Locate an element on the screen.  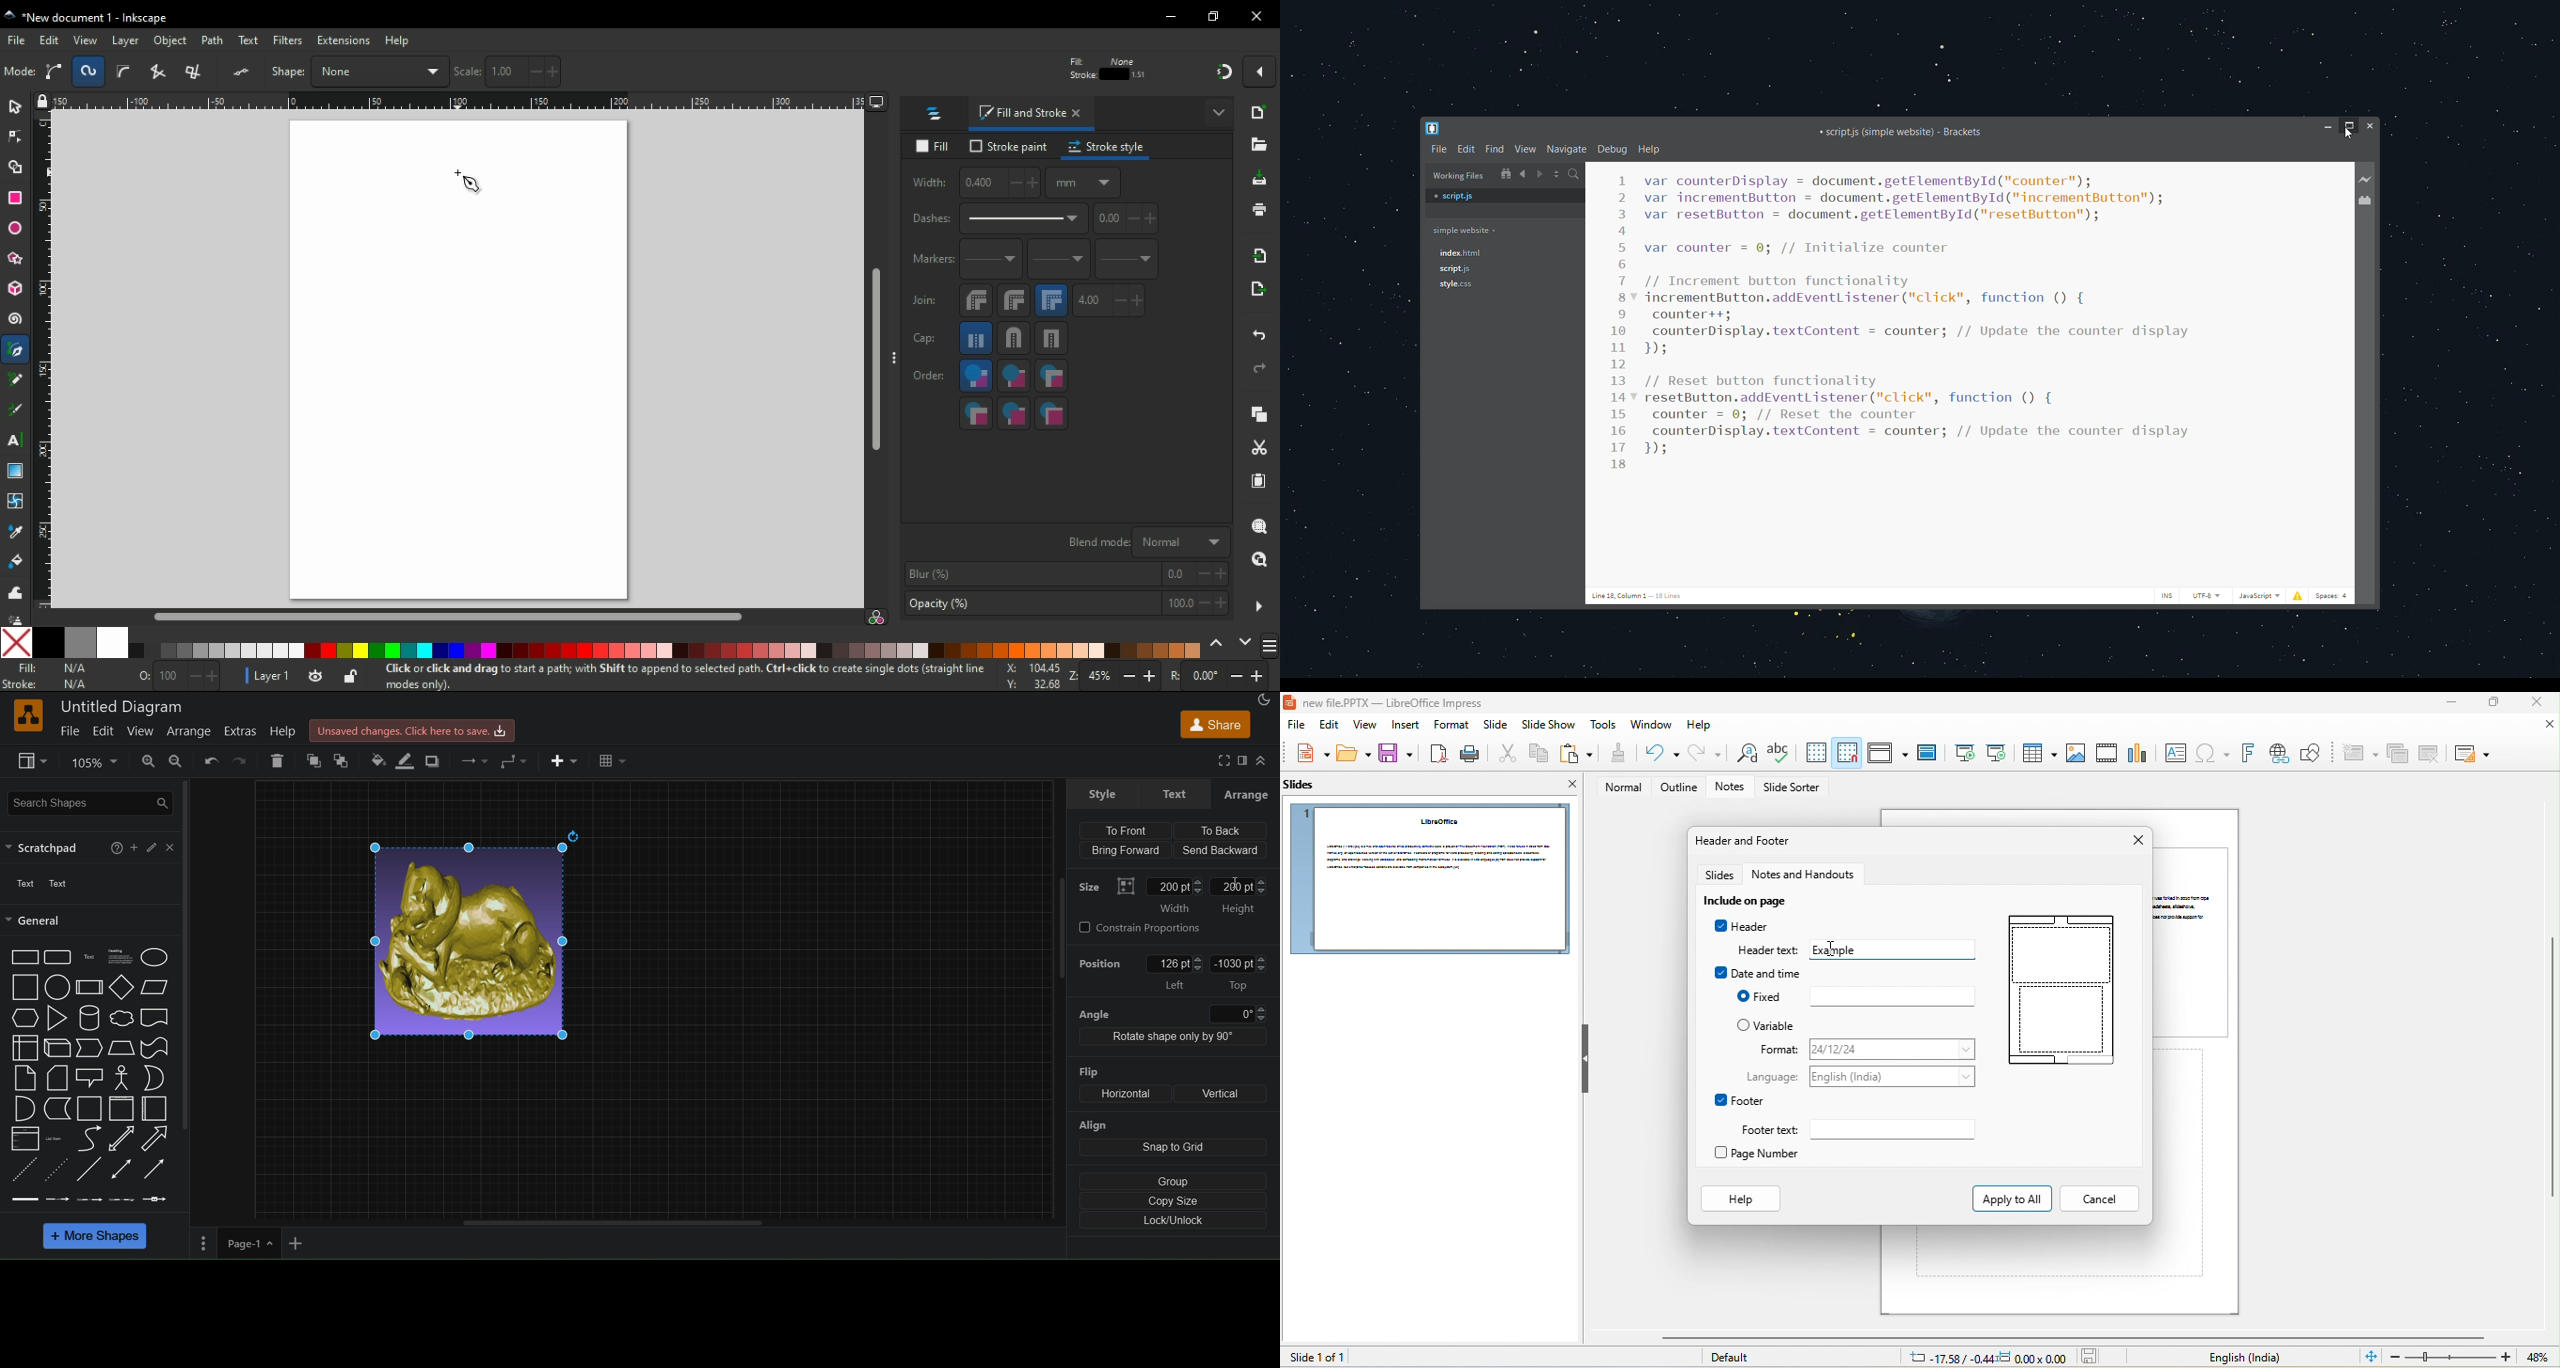
fill,stroke,markers is located at coordinates (976, 377).